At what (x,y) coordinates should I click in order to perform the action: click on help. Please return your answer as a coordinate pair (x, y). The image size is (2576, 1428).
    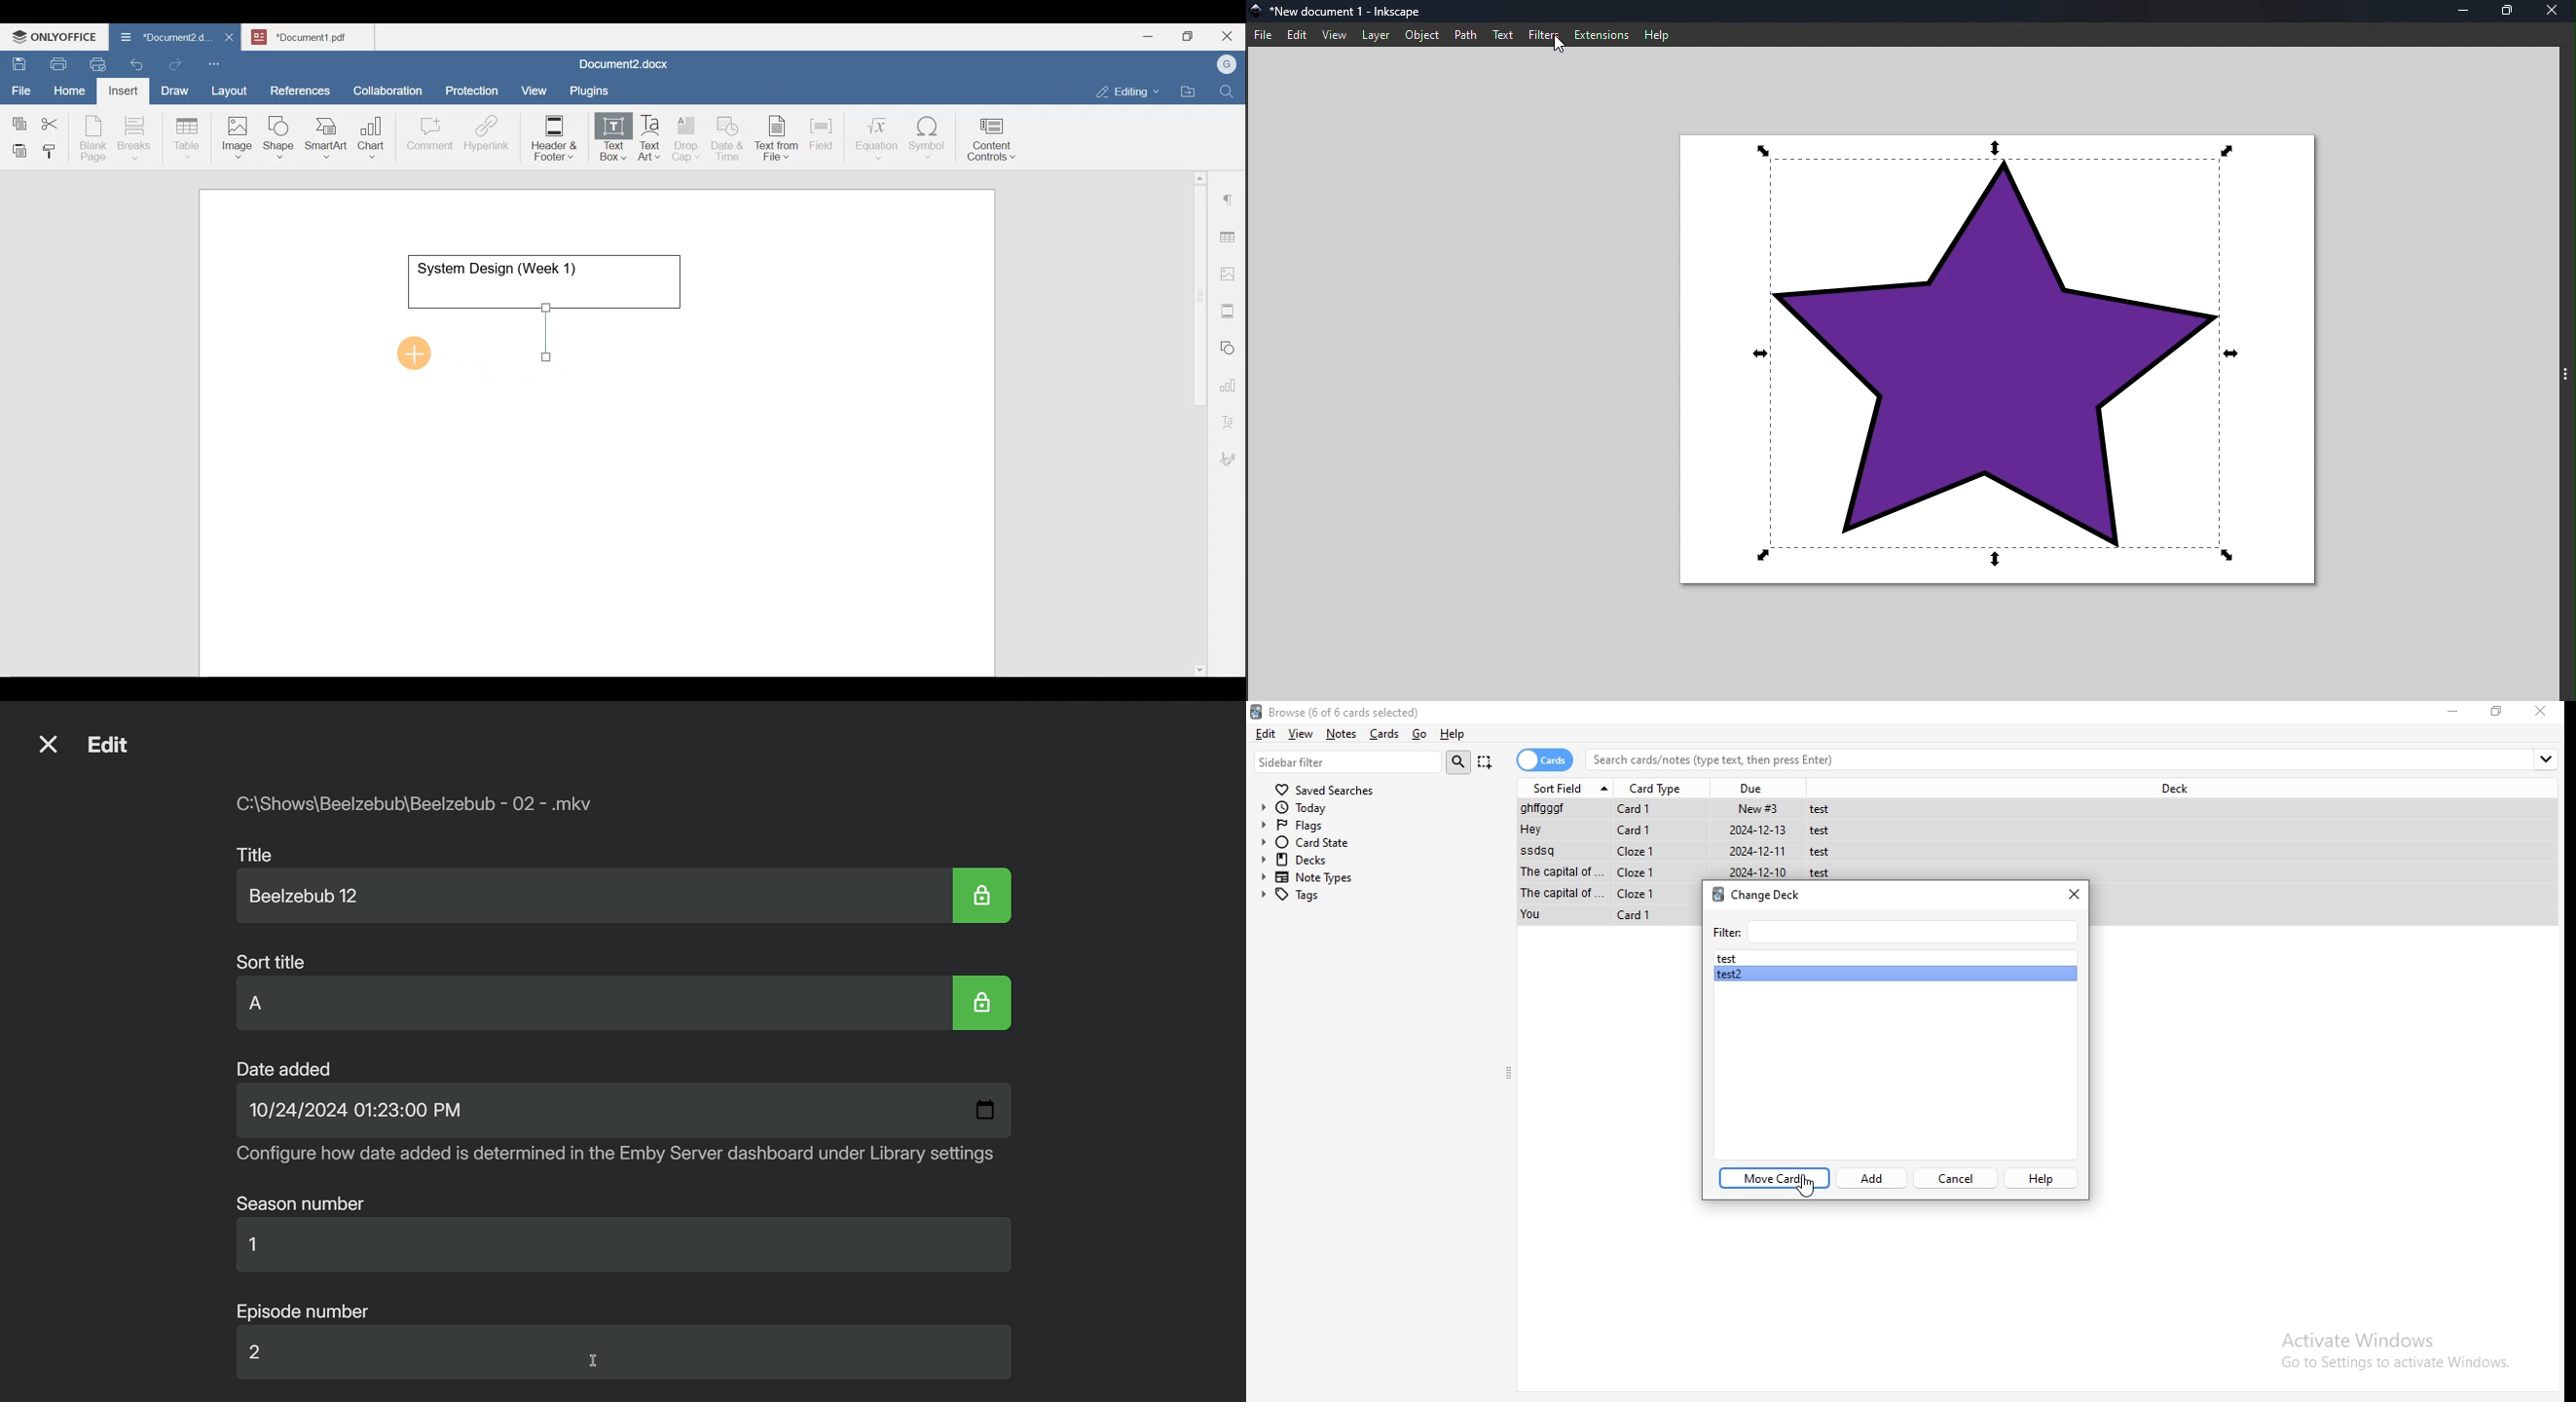
    Looking at the image, I should click on (1458, 736).